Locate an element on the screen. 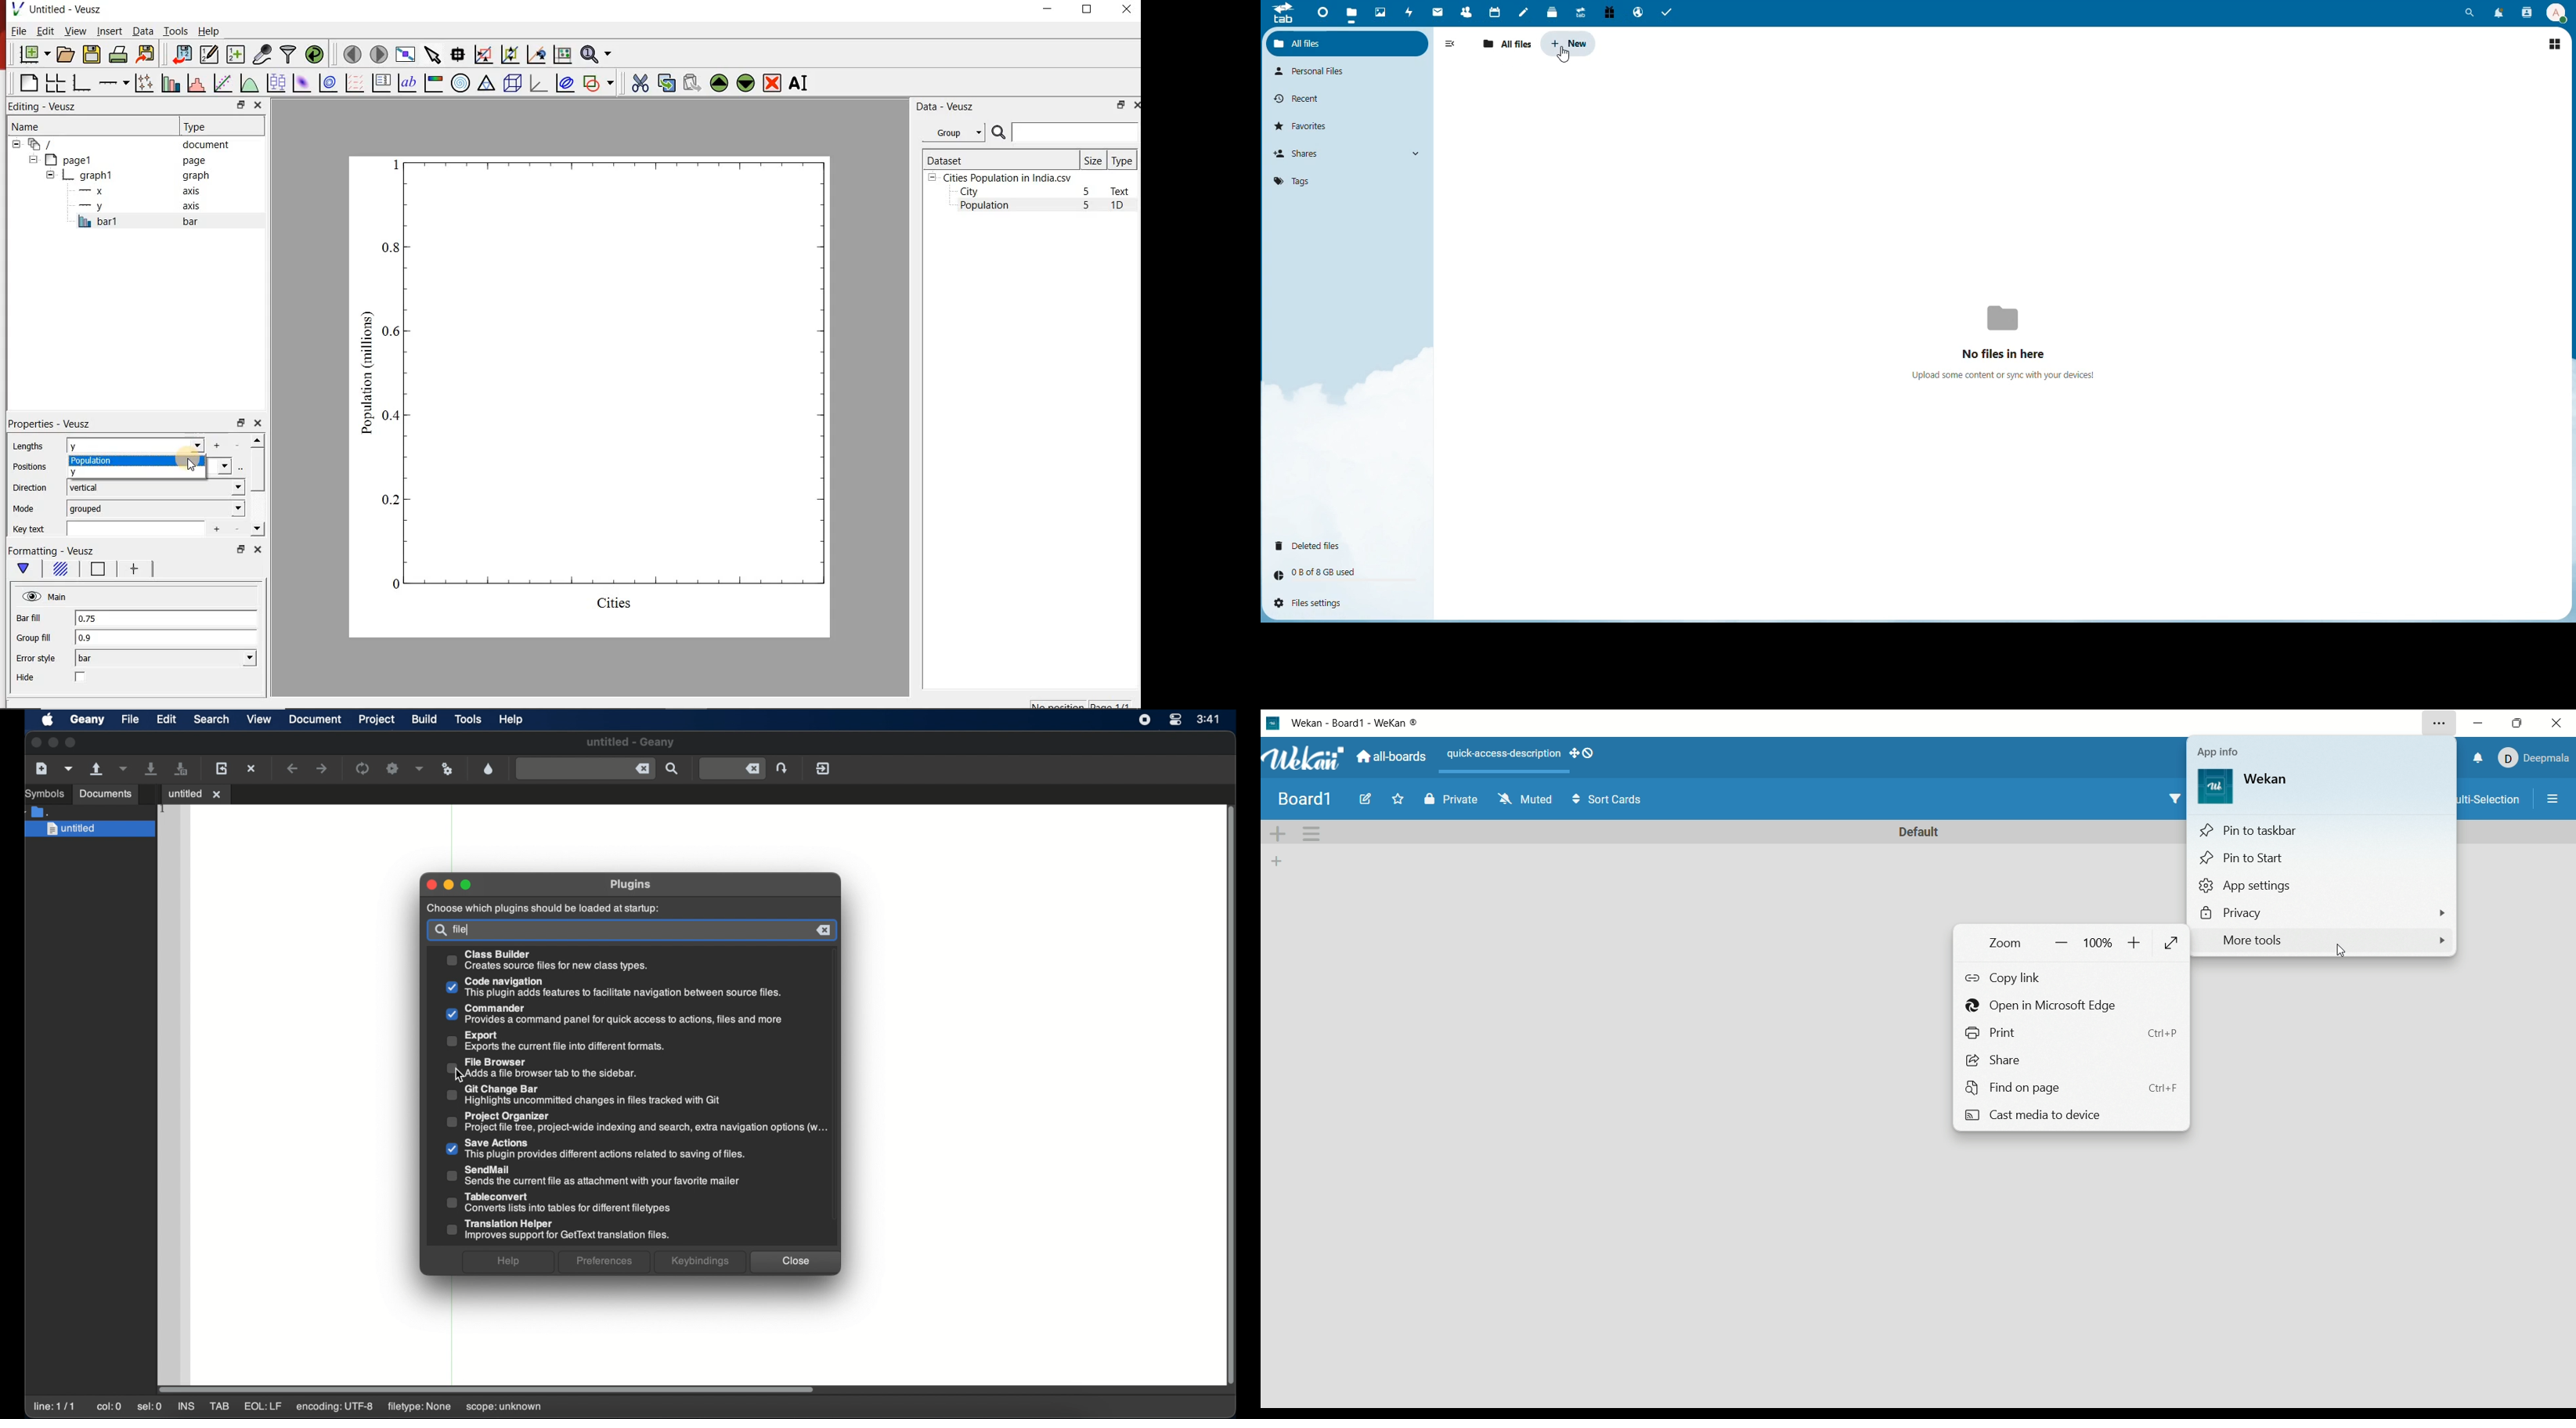  more options is located at coordinates (2552, 802).